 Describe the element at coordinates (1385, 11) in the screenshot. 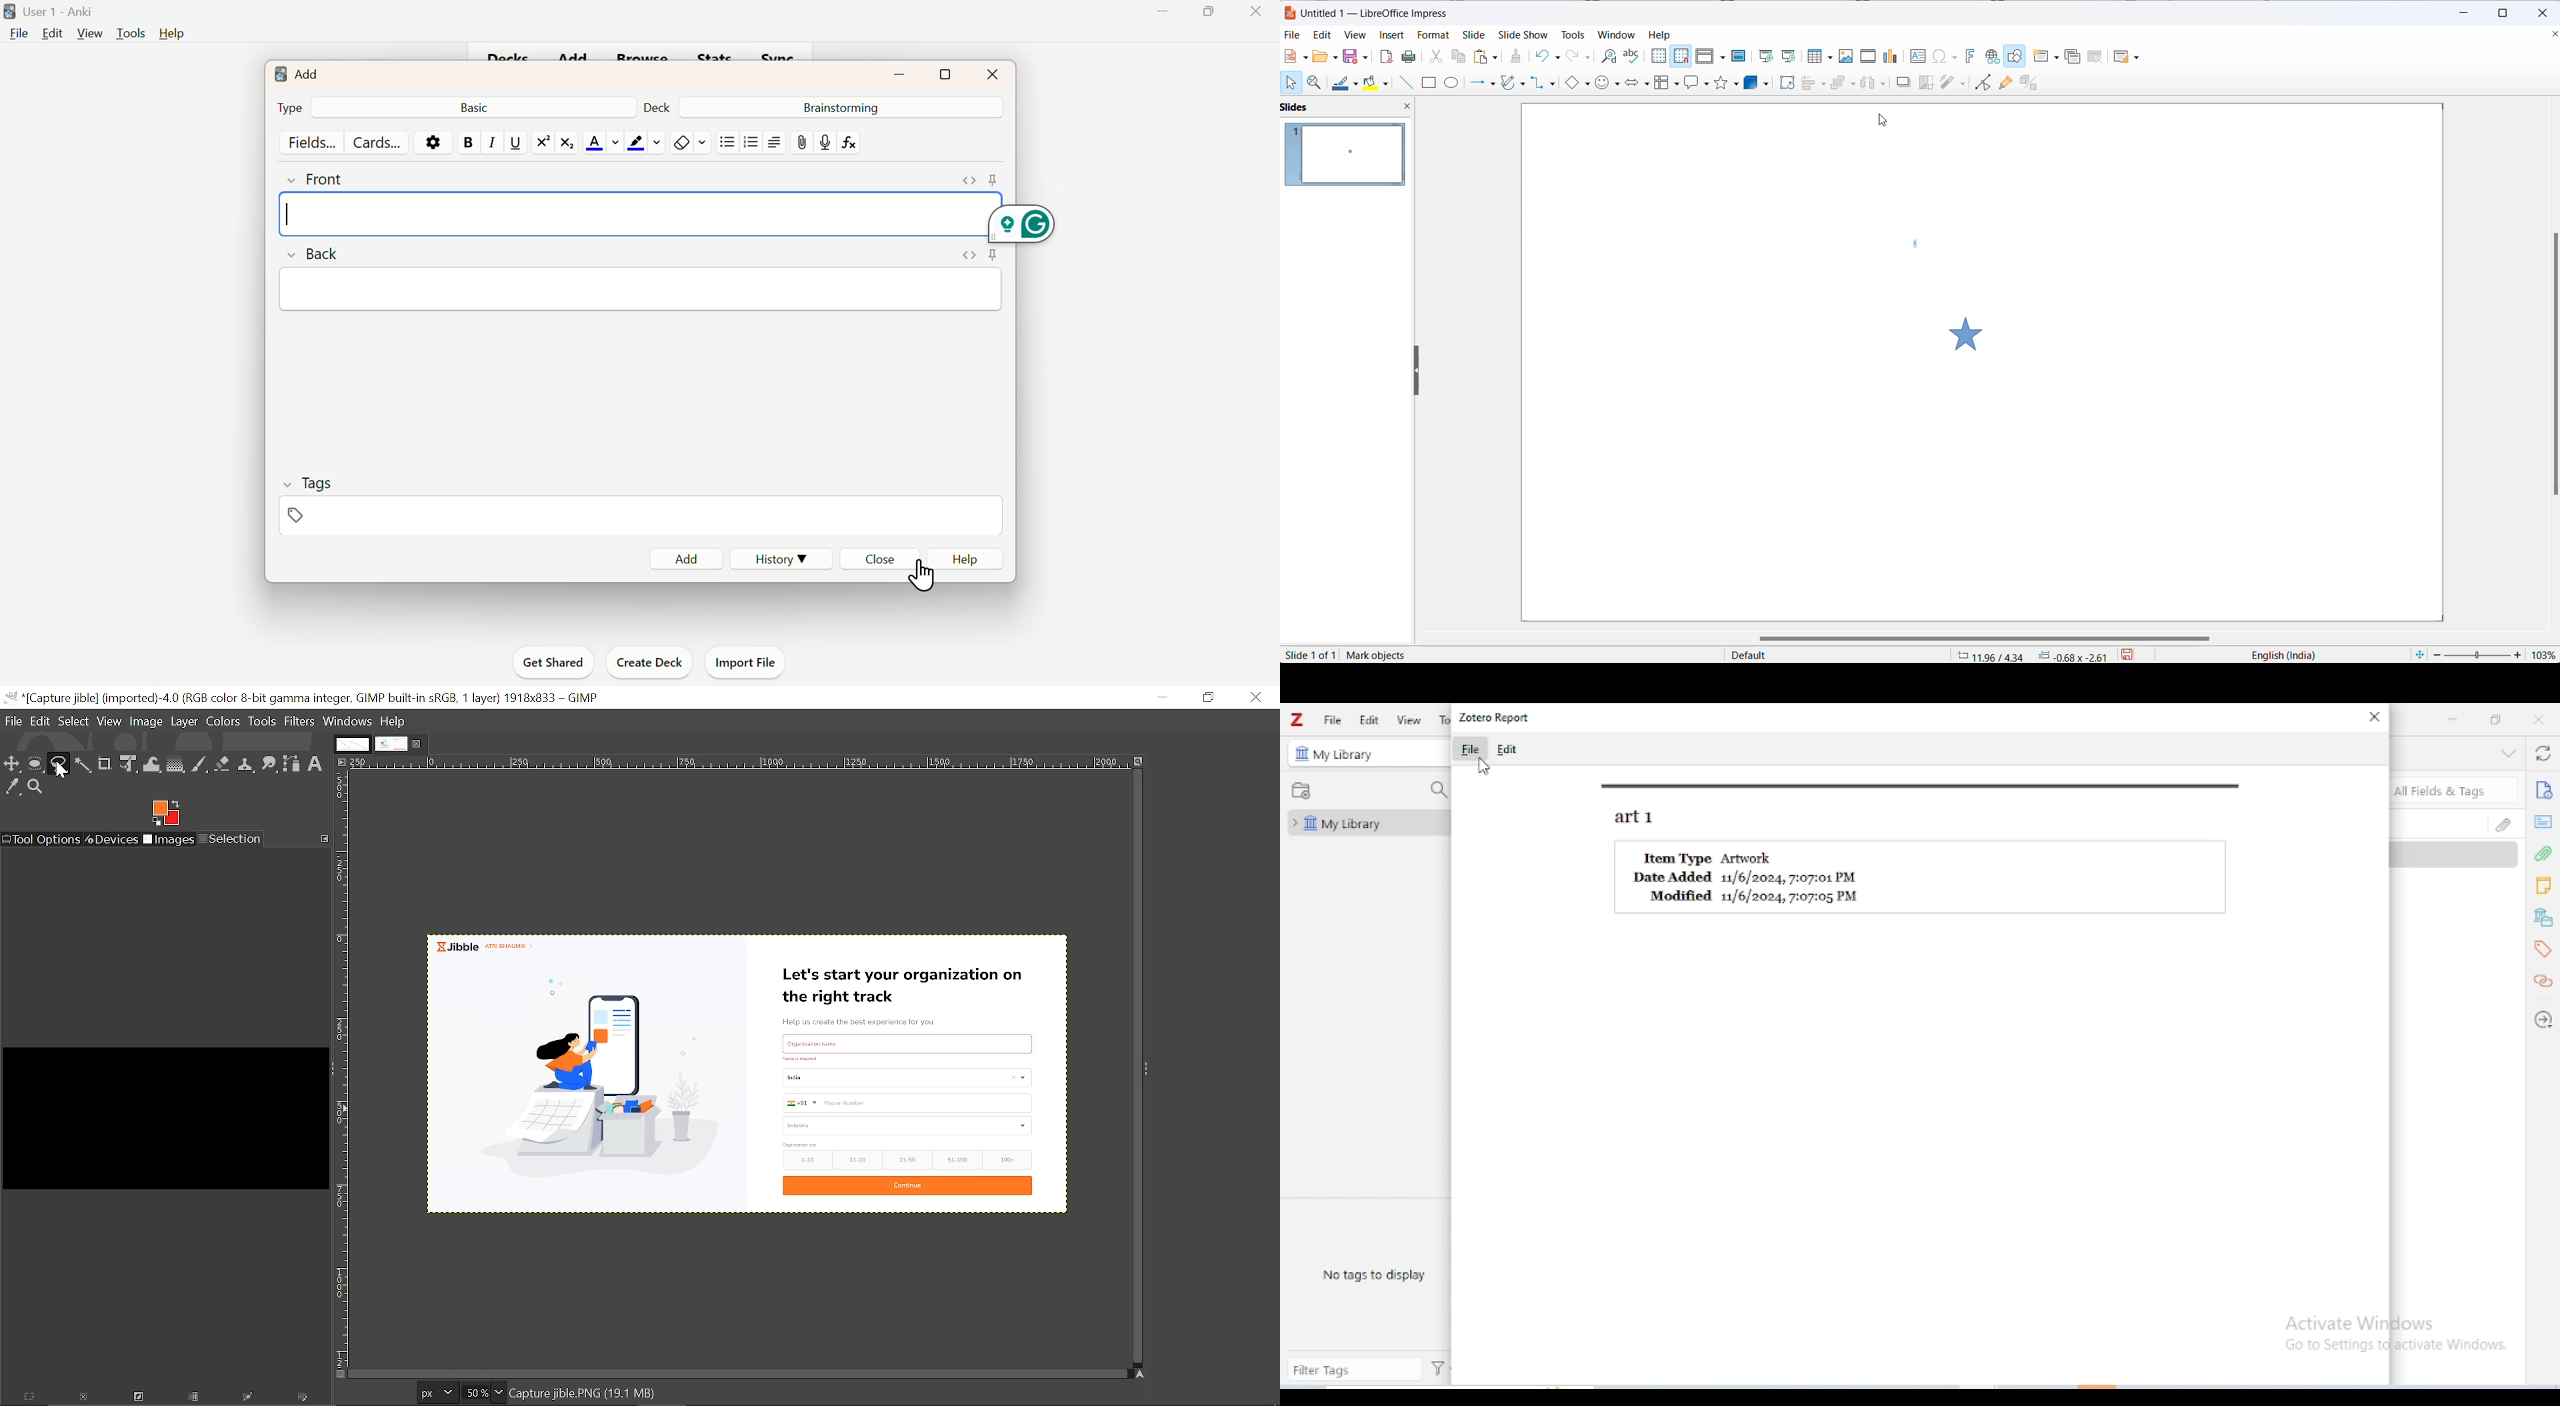

I see `Untitled 1-LibreOffice Impress` at that location.